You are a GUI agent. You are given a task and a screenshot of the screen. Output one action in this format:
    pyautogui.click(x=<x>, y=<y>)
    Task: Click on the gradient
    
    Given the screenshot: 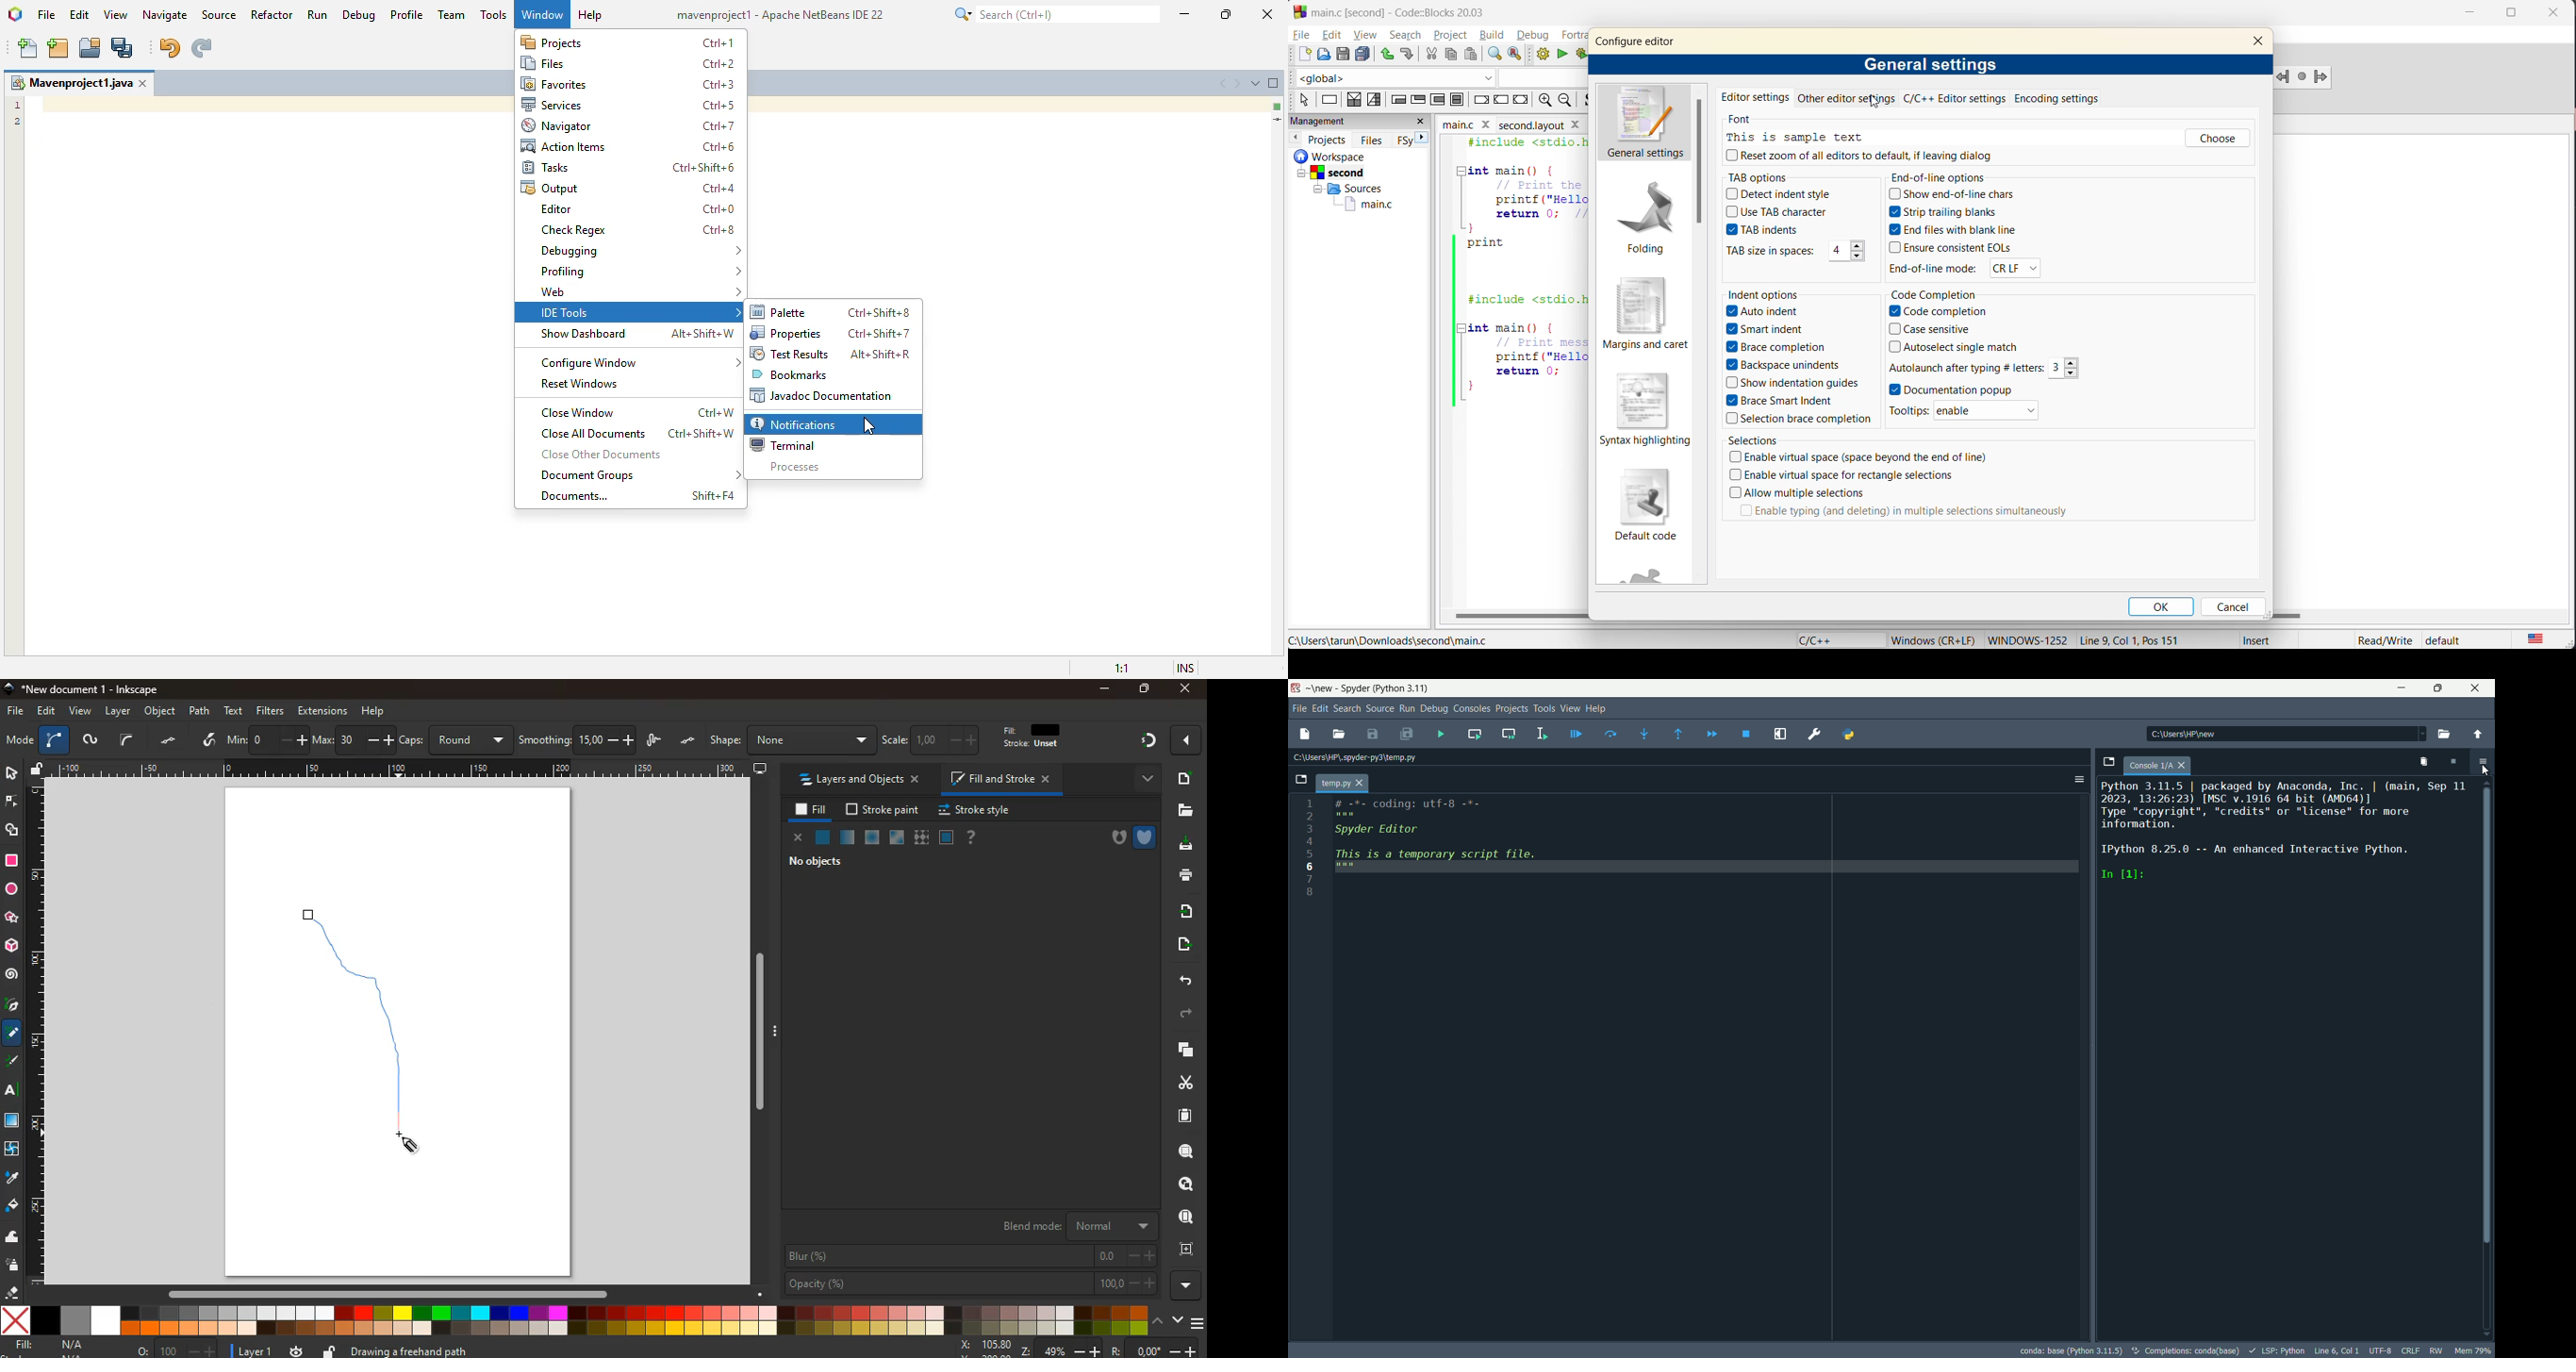 What is the action you would take?
    pyautogui.click(x=1147, y=743)
    